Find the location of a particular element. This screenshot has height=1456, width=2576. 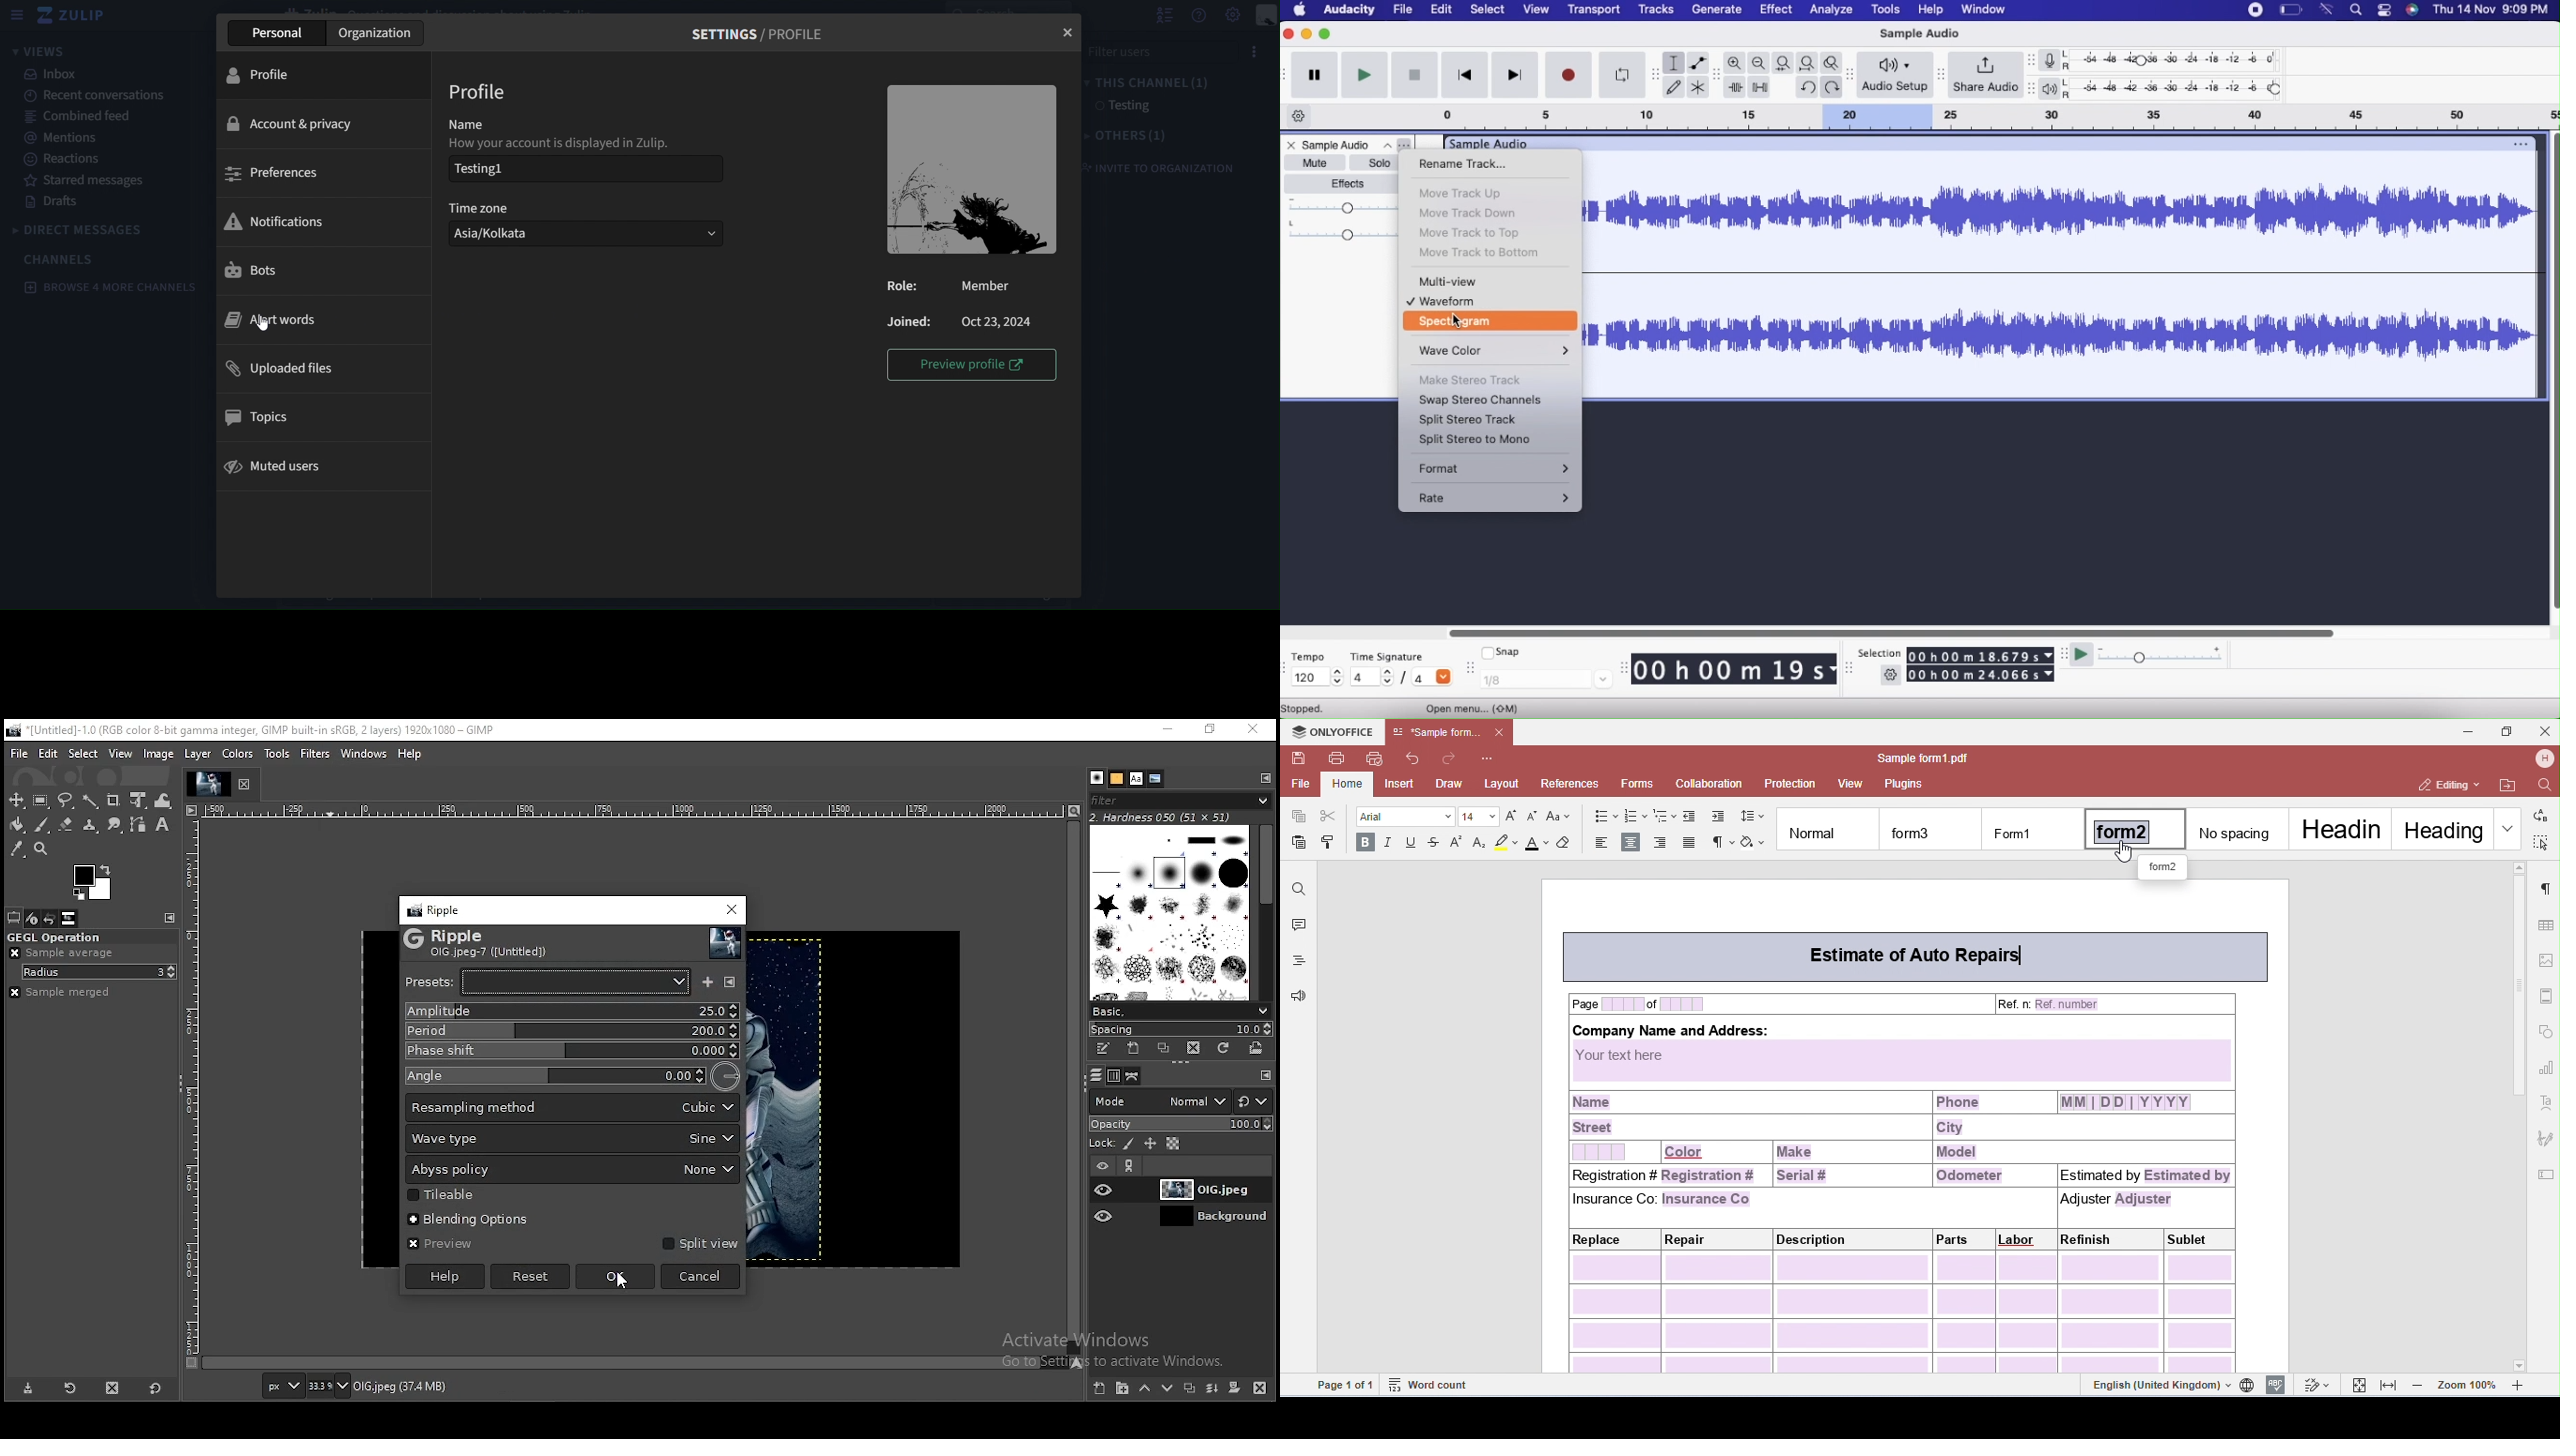

restore tool preset is located at coordinates (74, 1391).